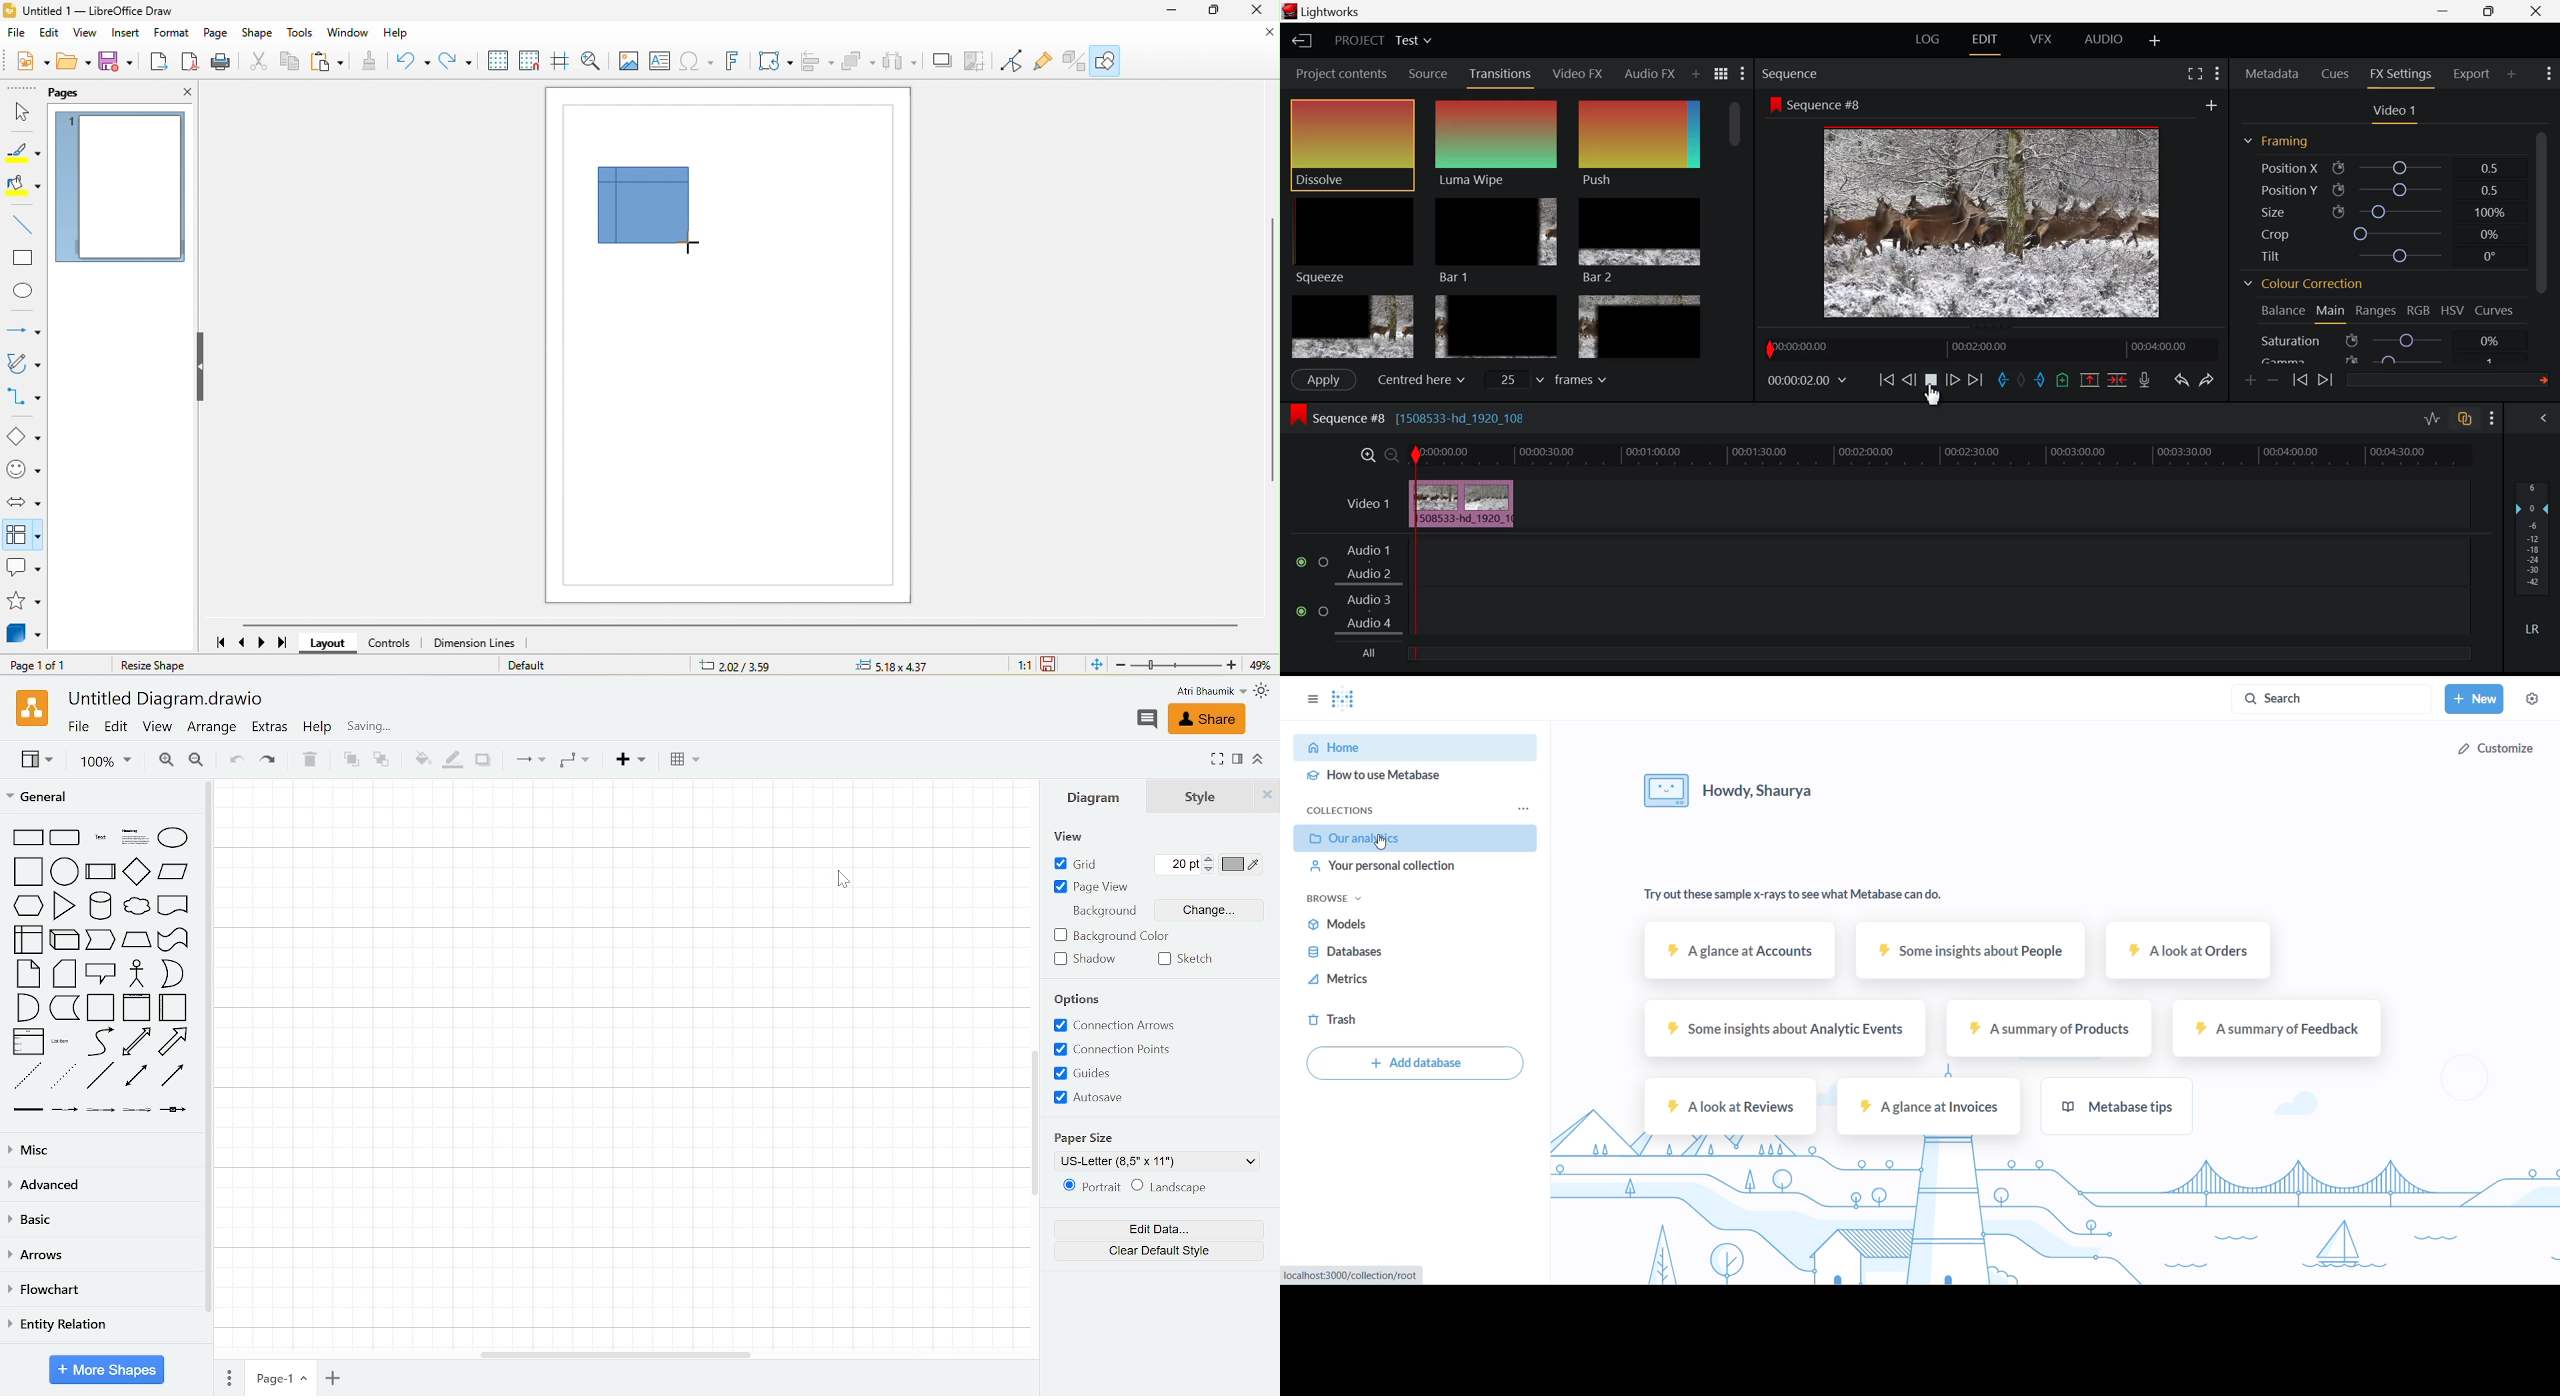 Image resolution: width=2576 pixels, height=1400 pixels. What do you see at coordinates (218, 644) in the screenshot?
I see `scroll to first page` at bounding box center [218, 644].